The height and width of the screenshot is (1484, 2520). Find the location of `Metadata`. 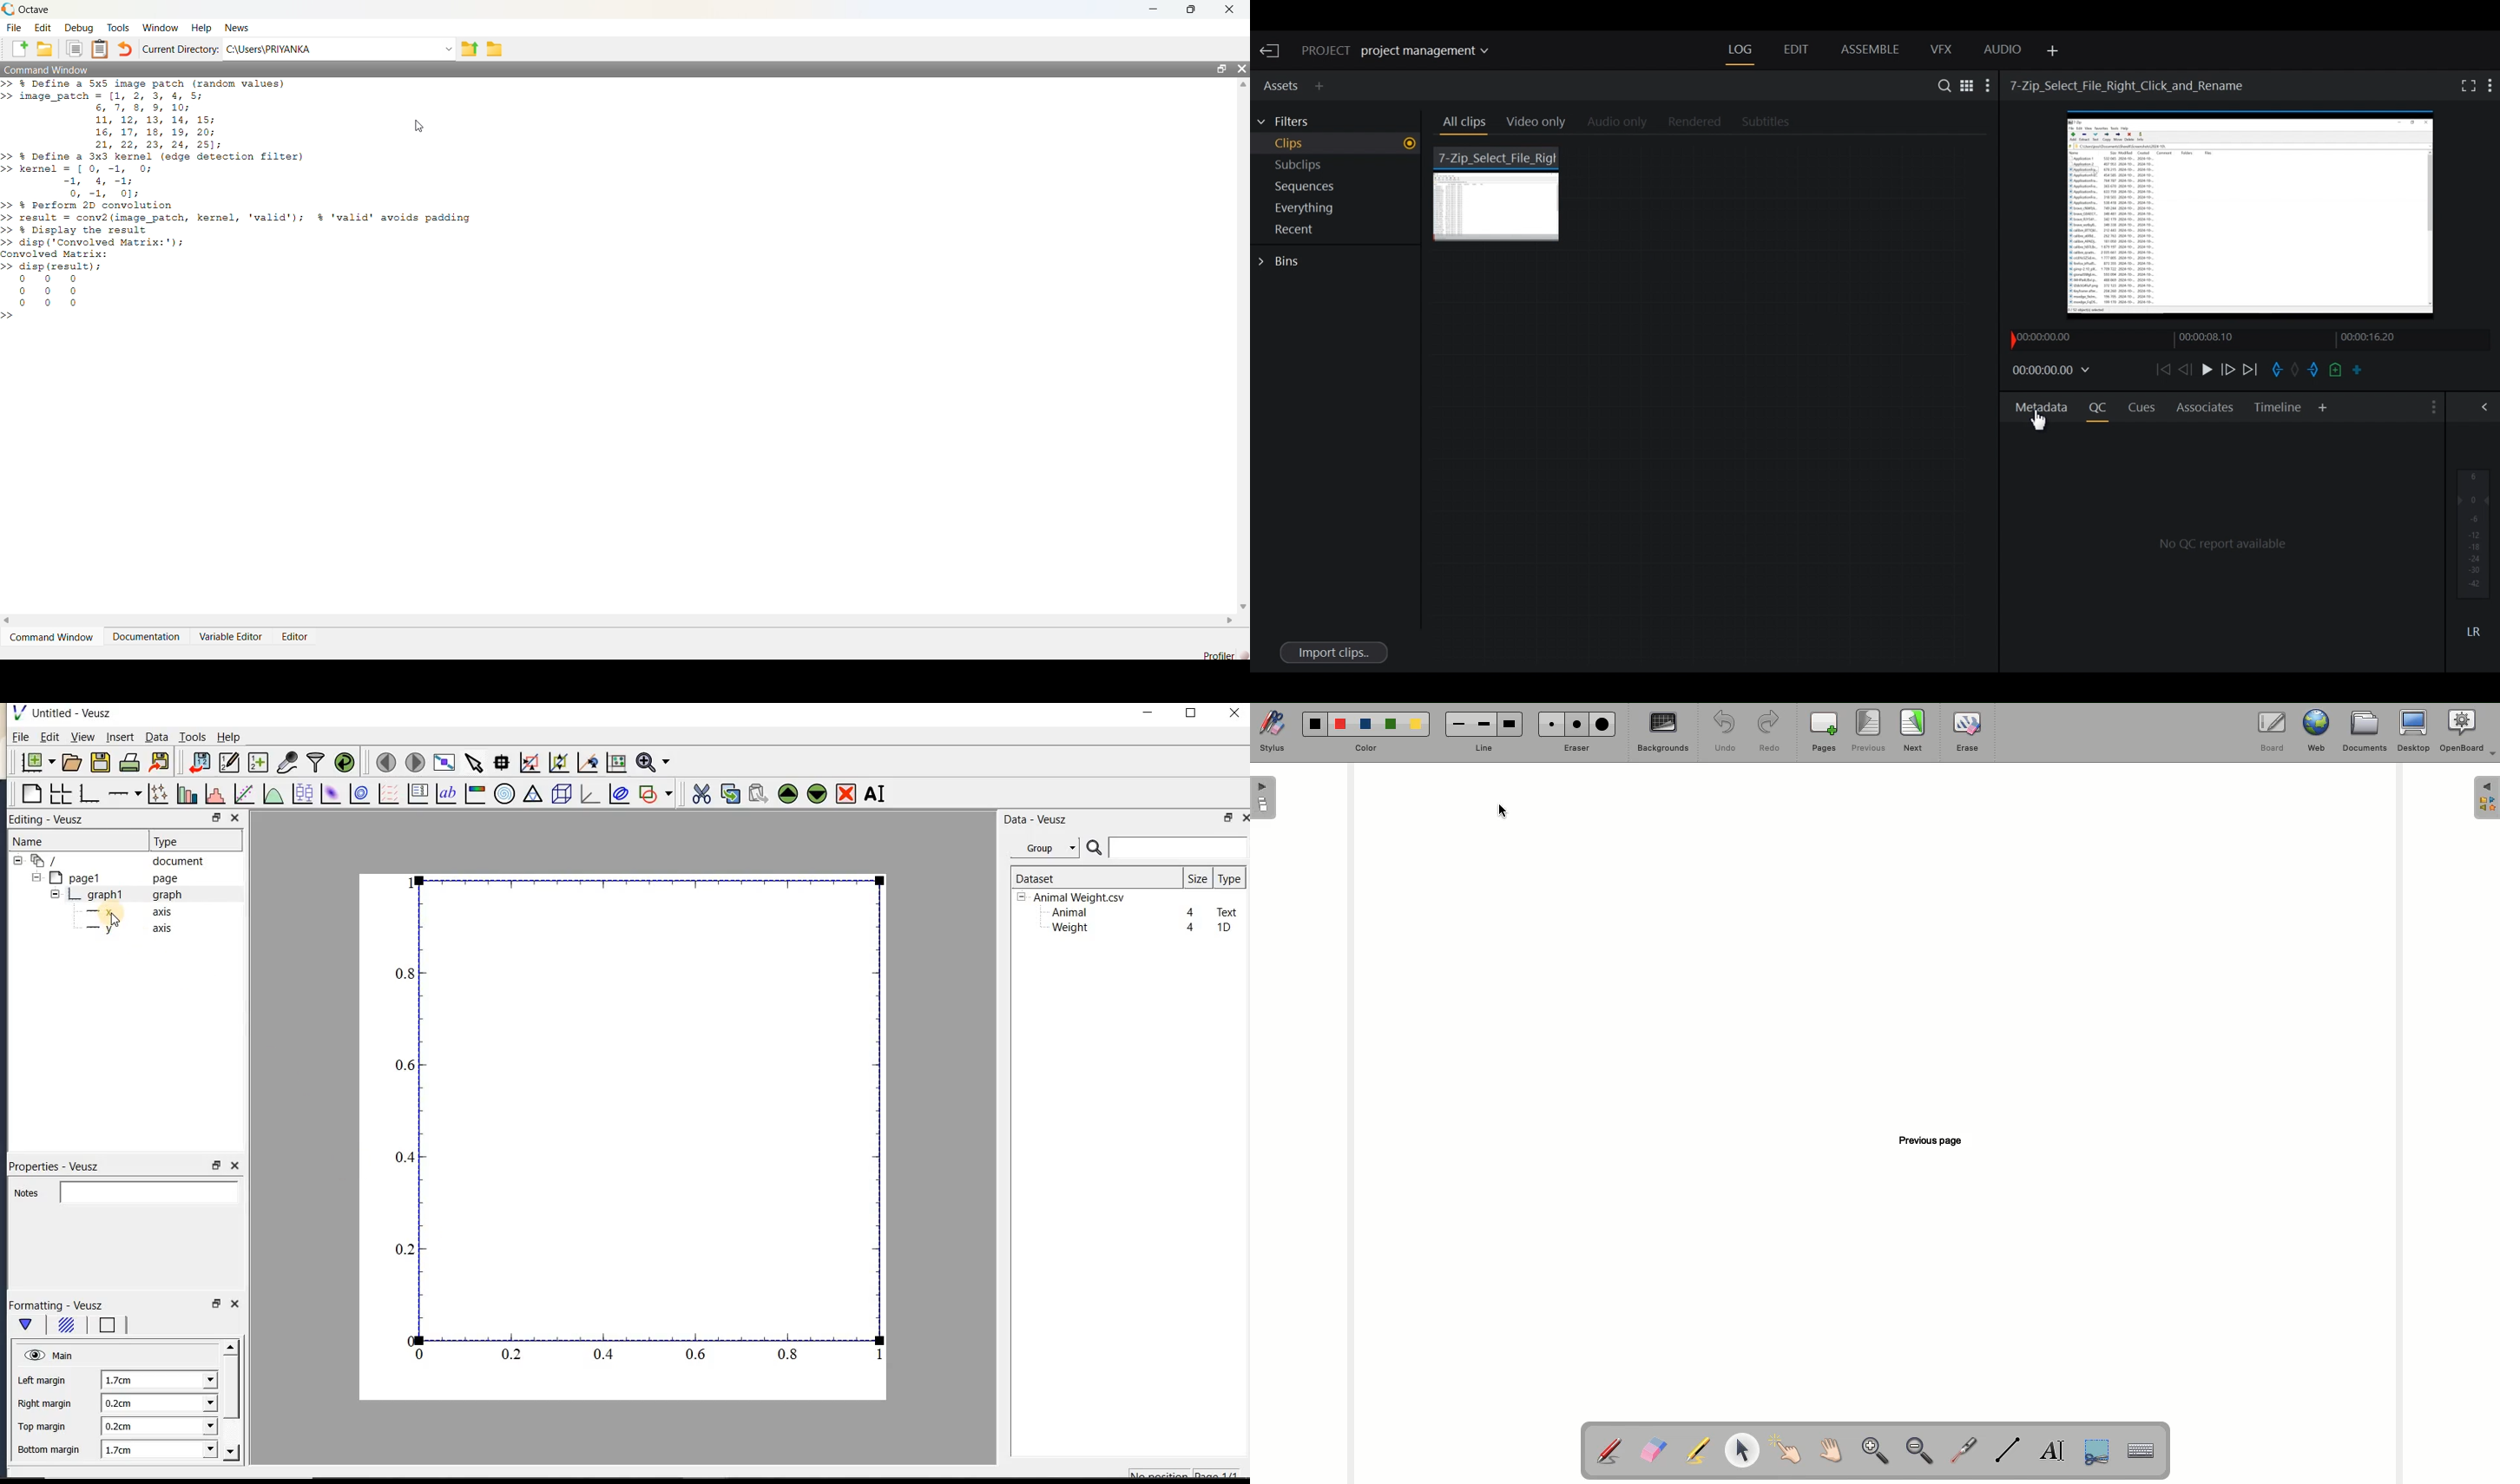

Metadata is located at coordinates (2042, 406).